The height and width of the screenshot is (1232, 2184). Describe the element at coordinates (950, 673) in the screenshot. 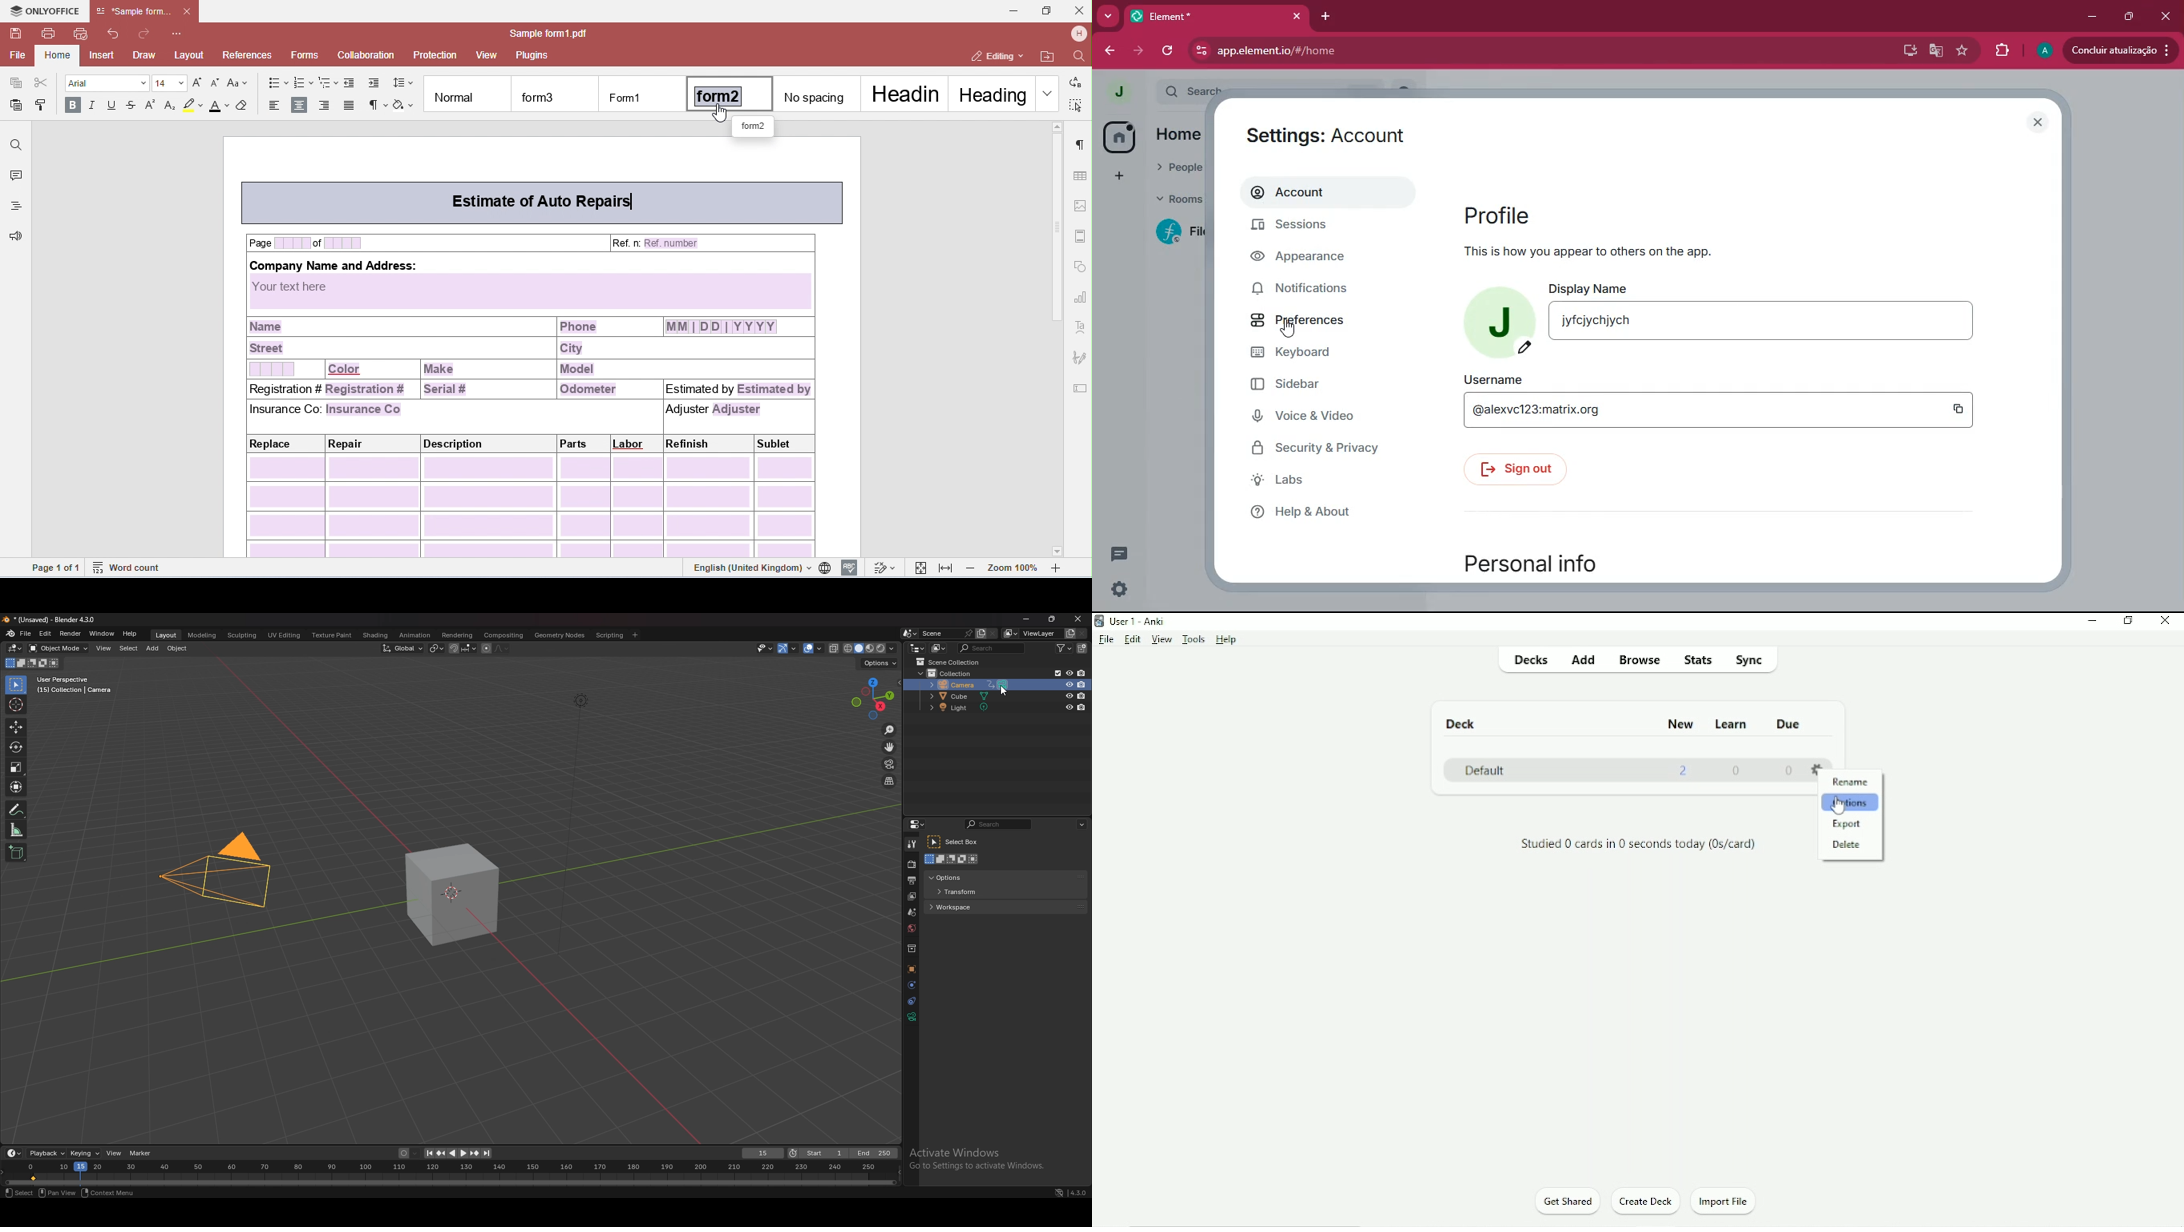

I see `collection` at that location.